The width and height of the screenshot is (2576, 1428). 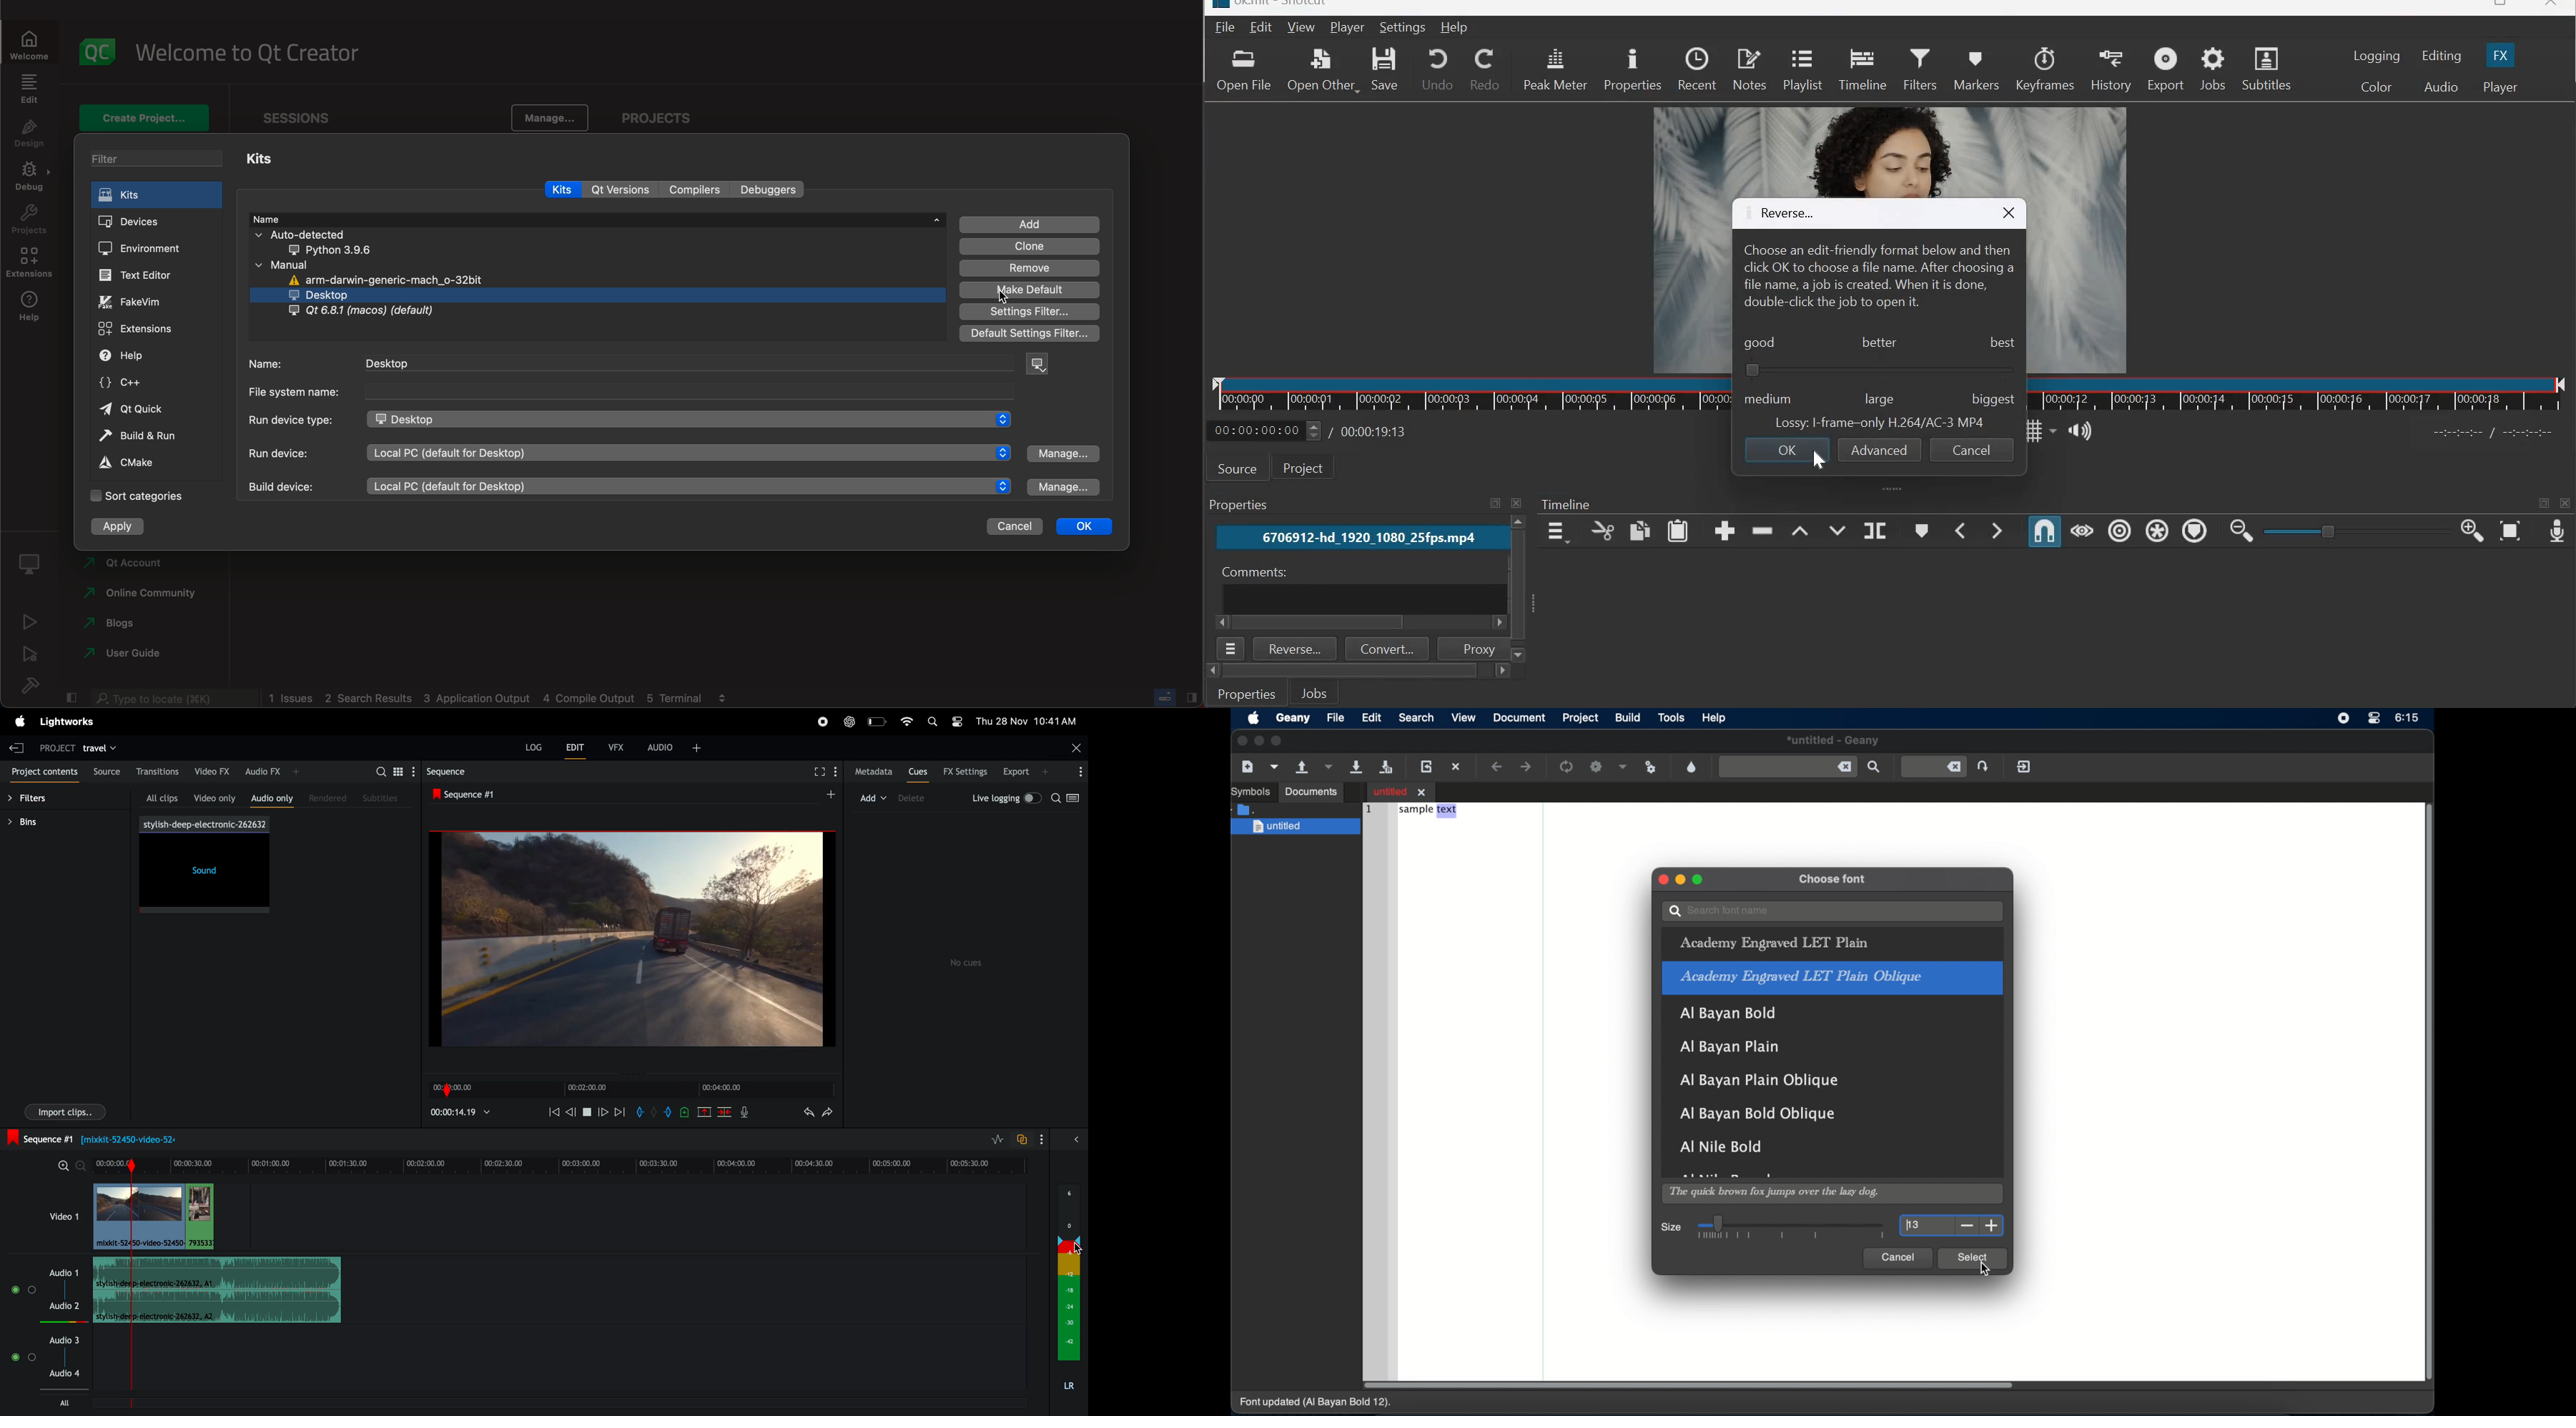 I want to click on Subtitles, so click(x=2266, y=67).